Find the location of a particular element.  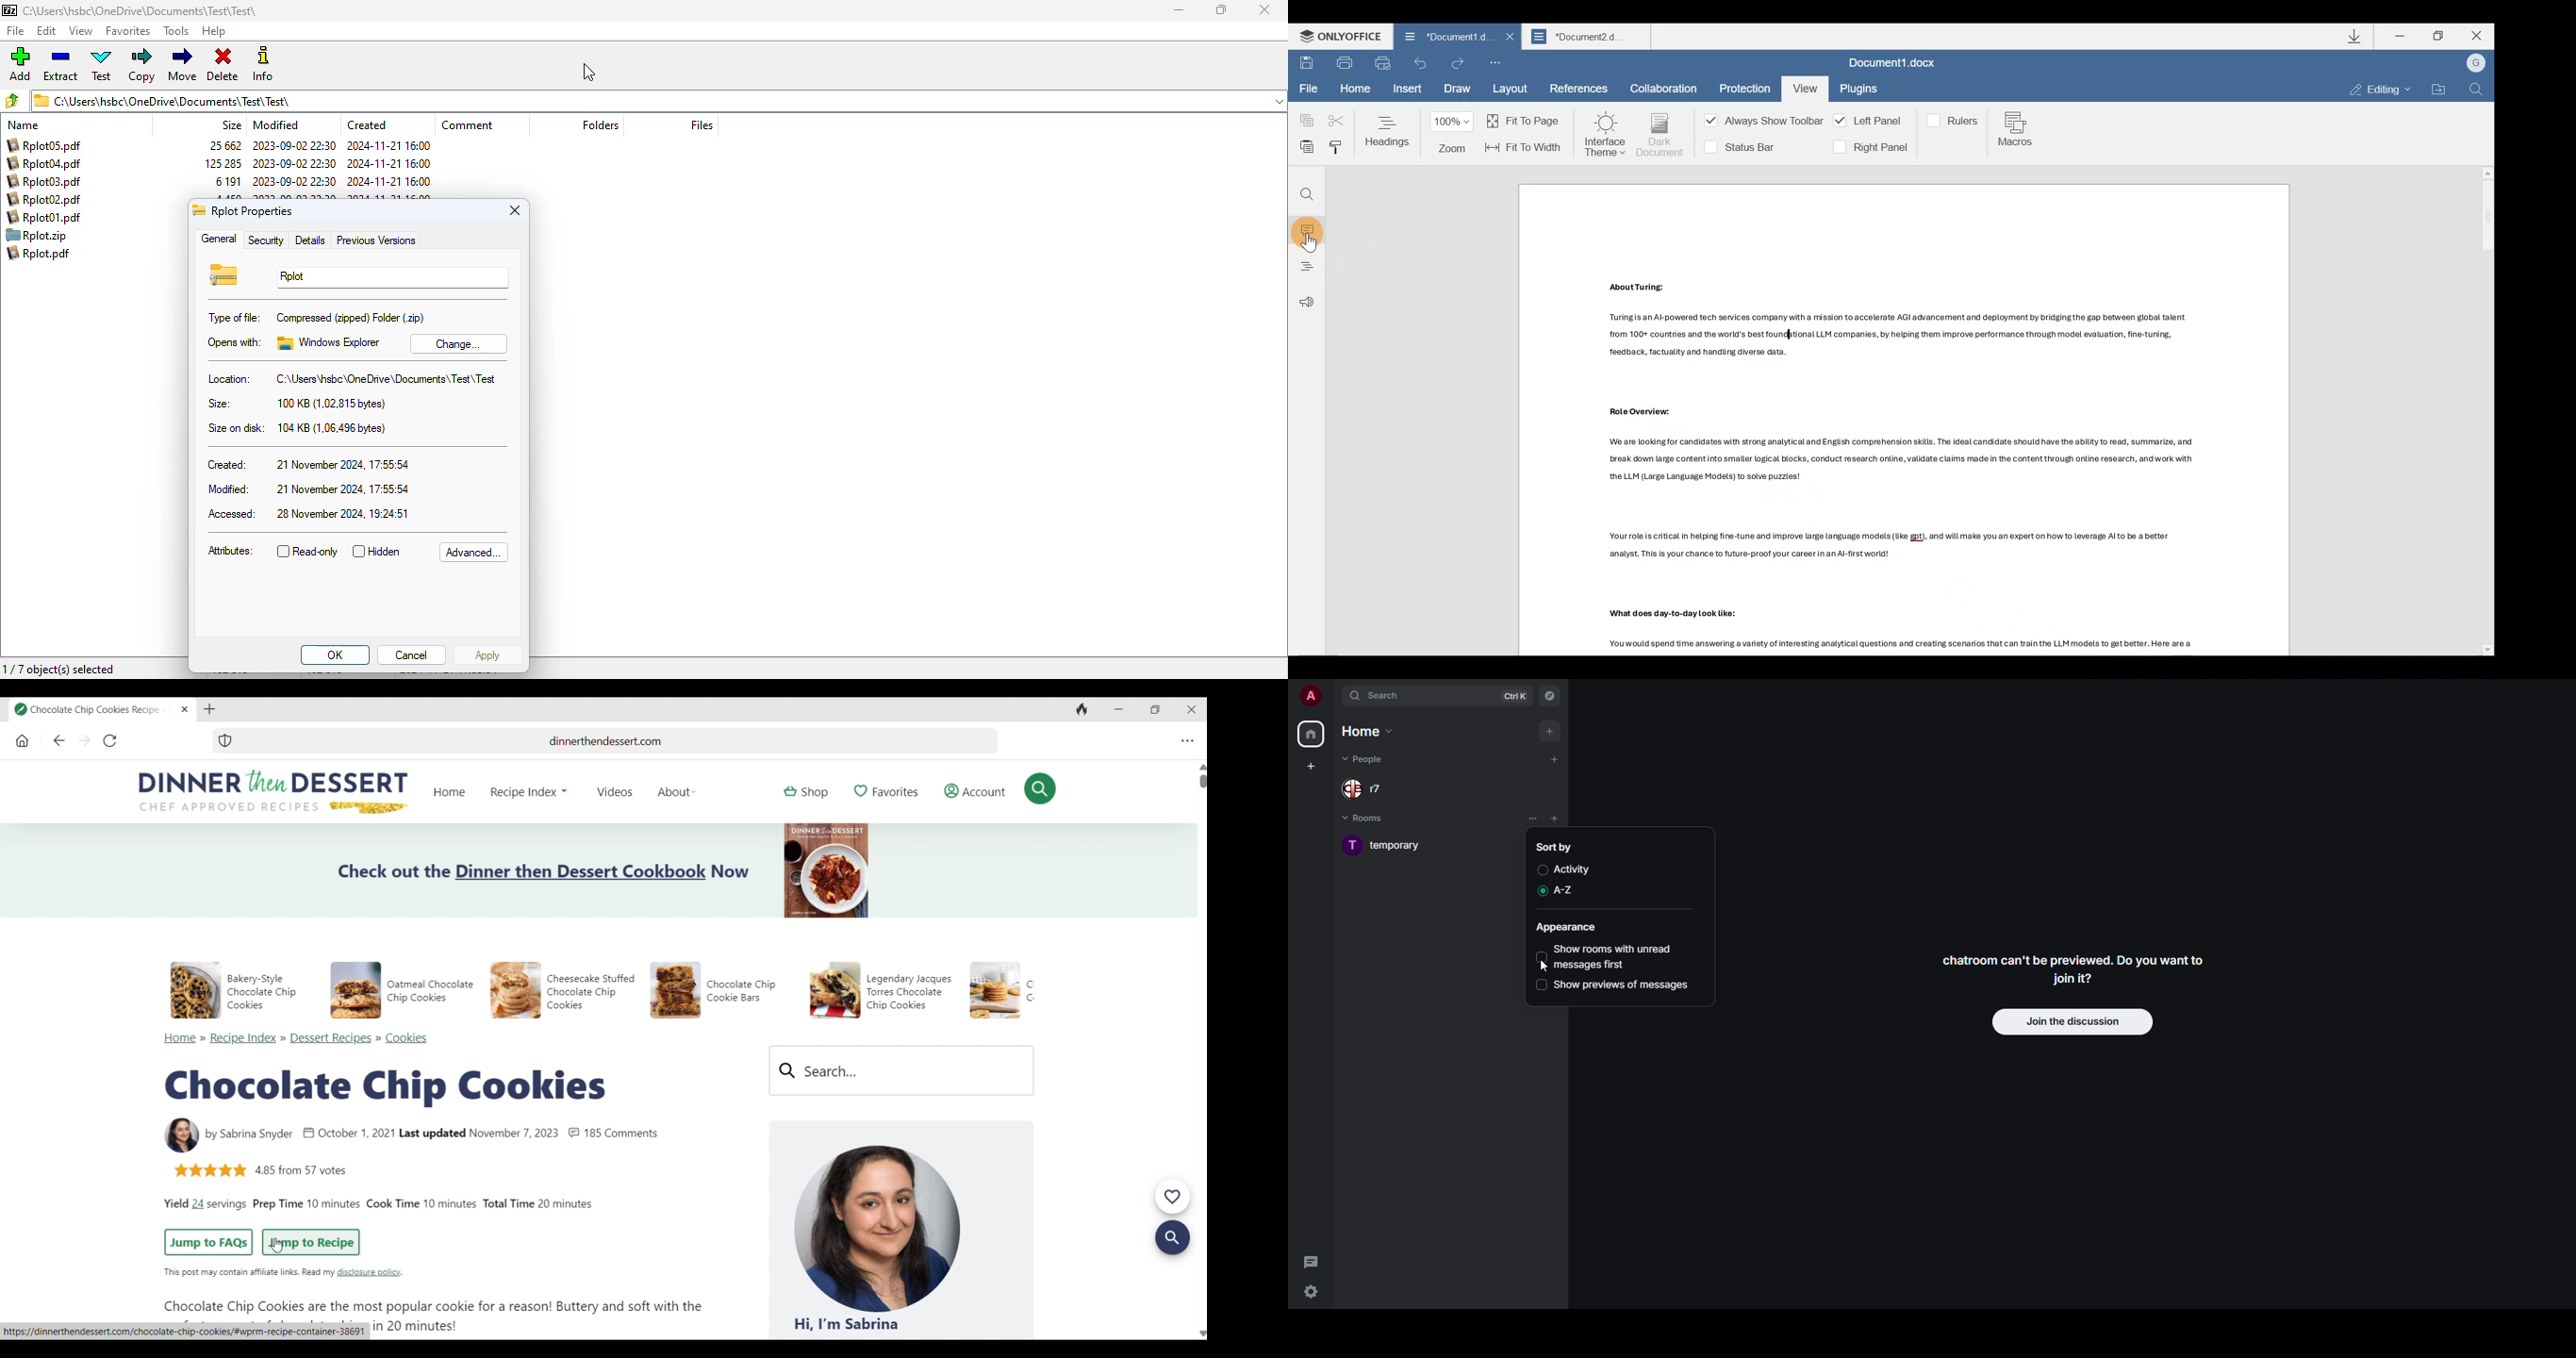

References is located at coordinates (1578, 90).